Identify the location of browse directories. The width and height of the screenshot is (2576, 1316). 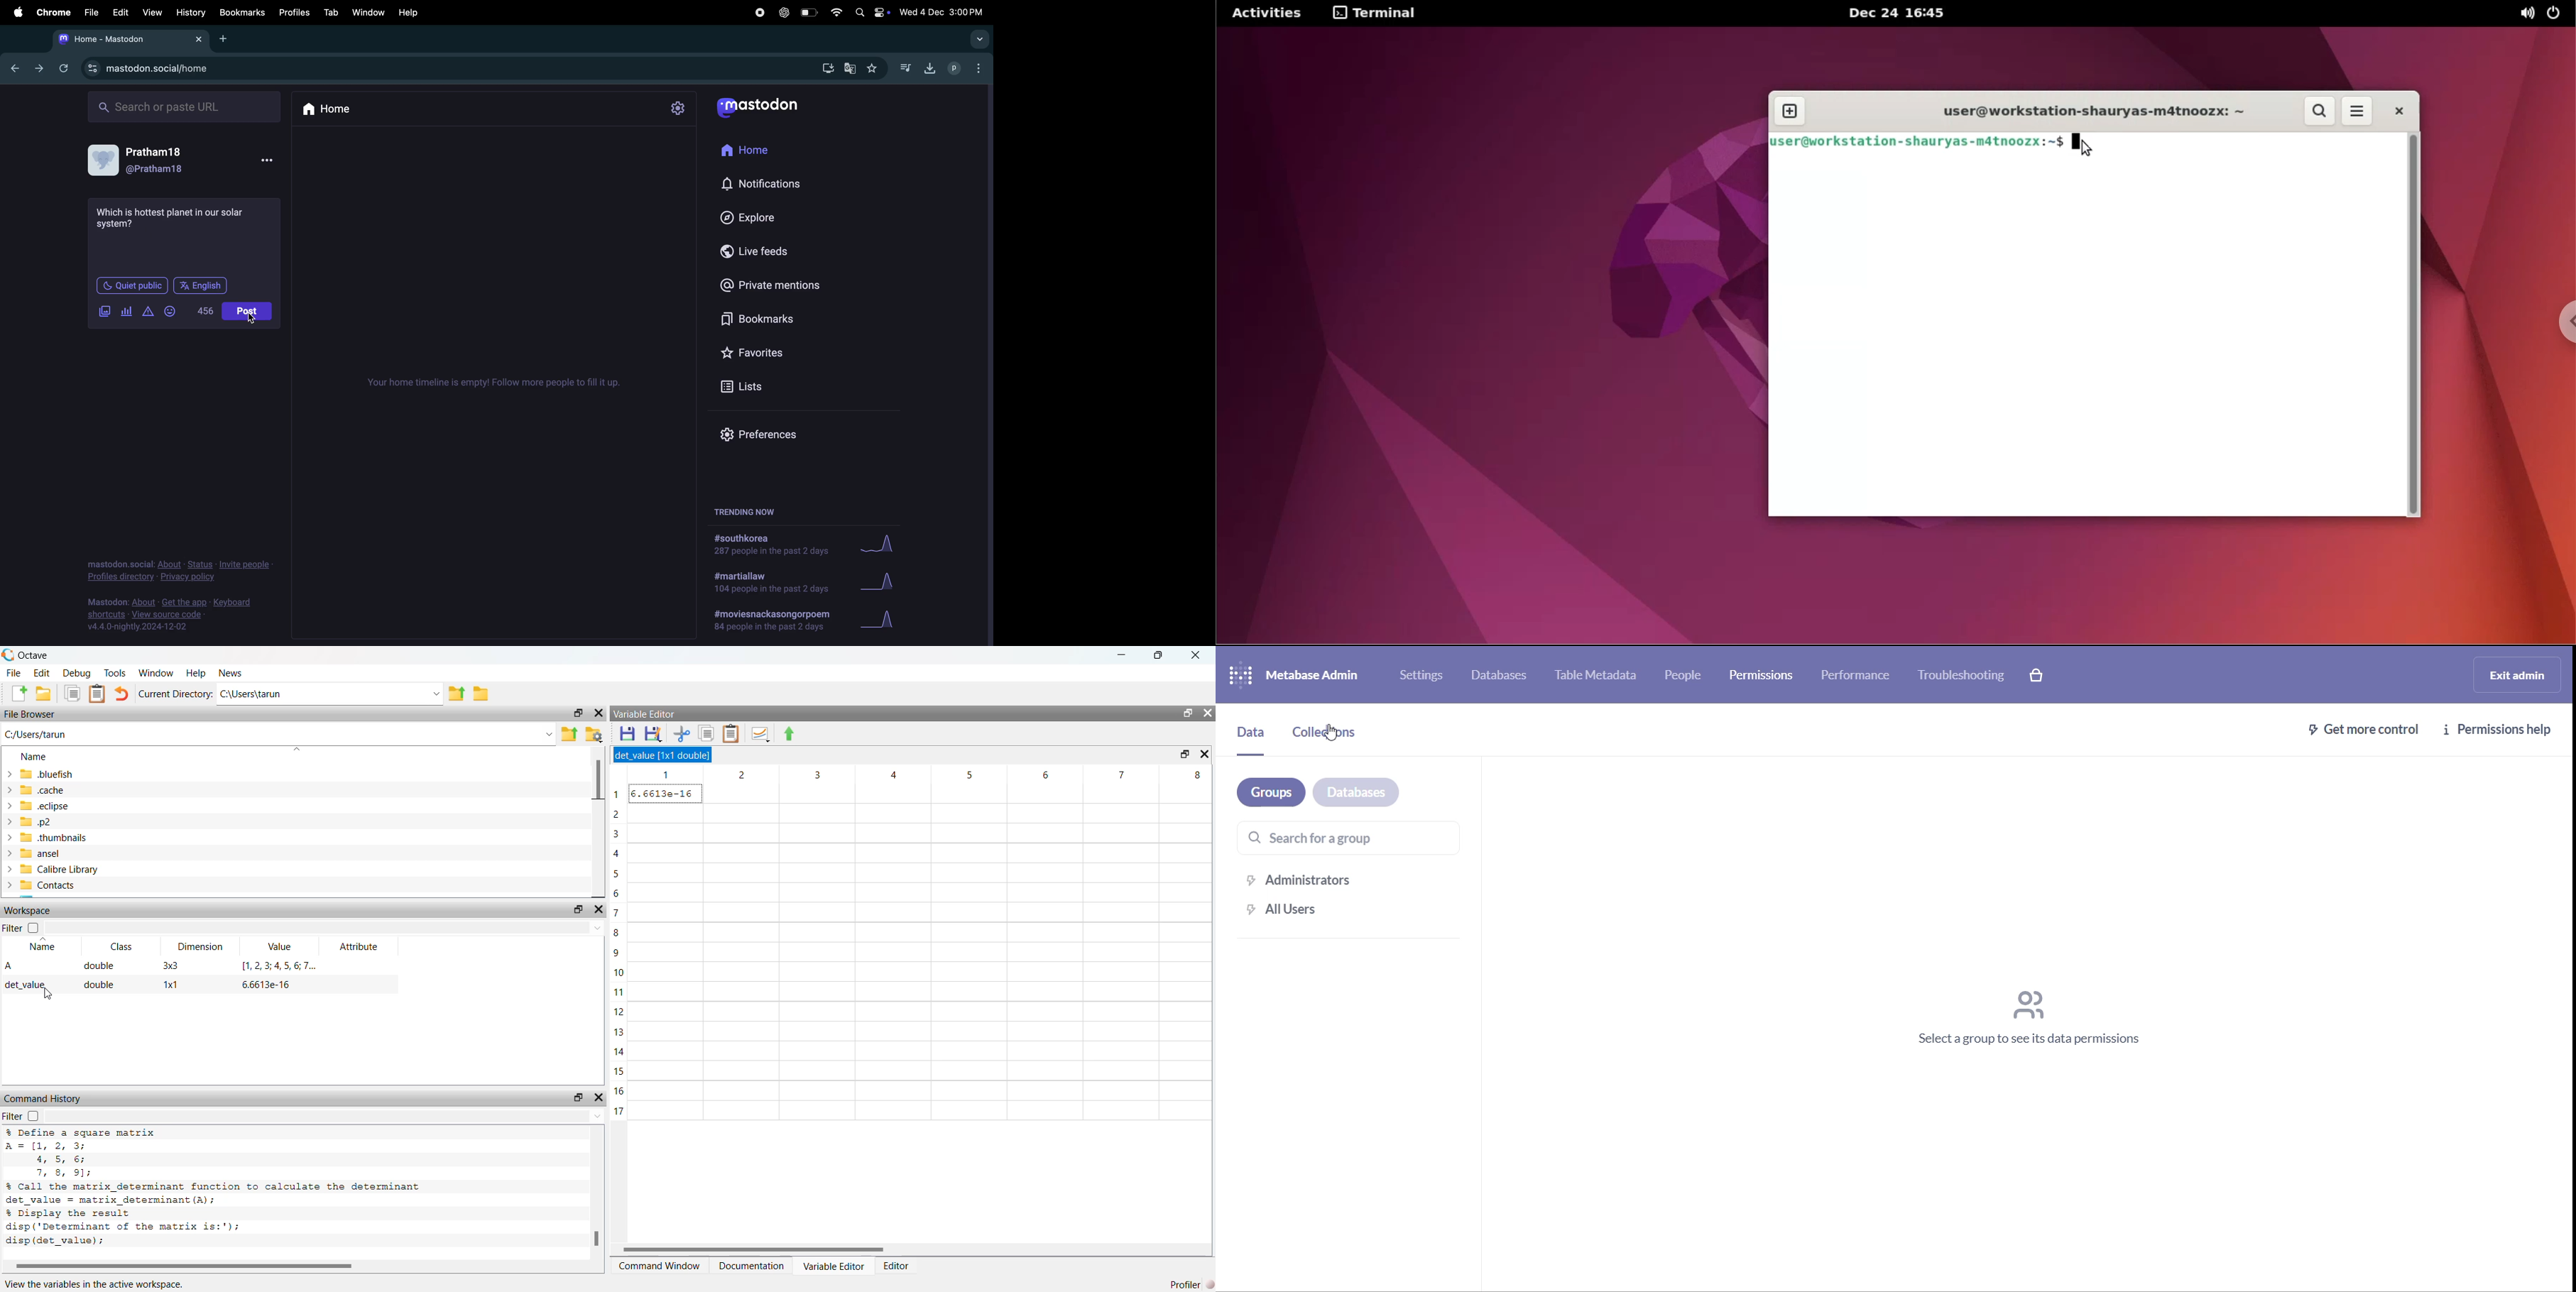
(483, 694).